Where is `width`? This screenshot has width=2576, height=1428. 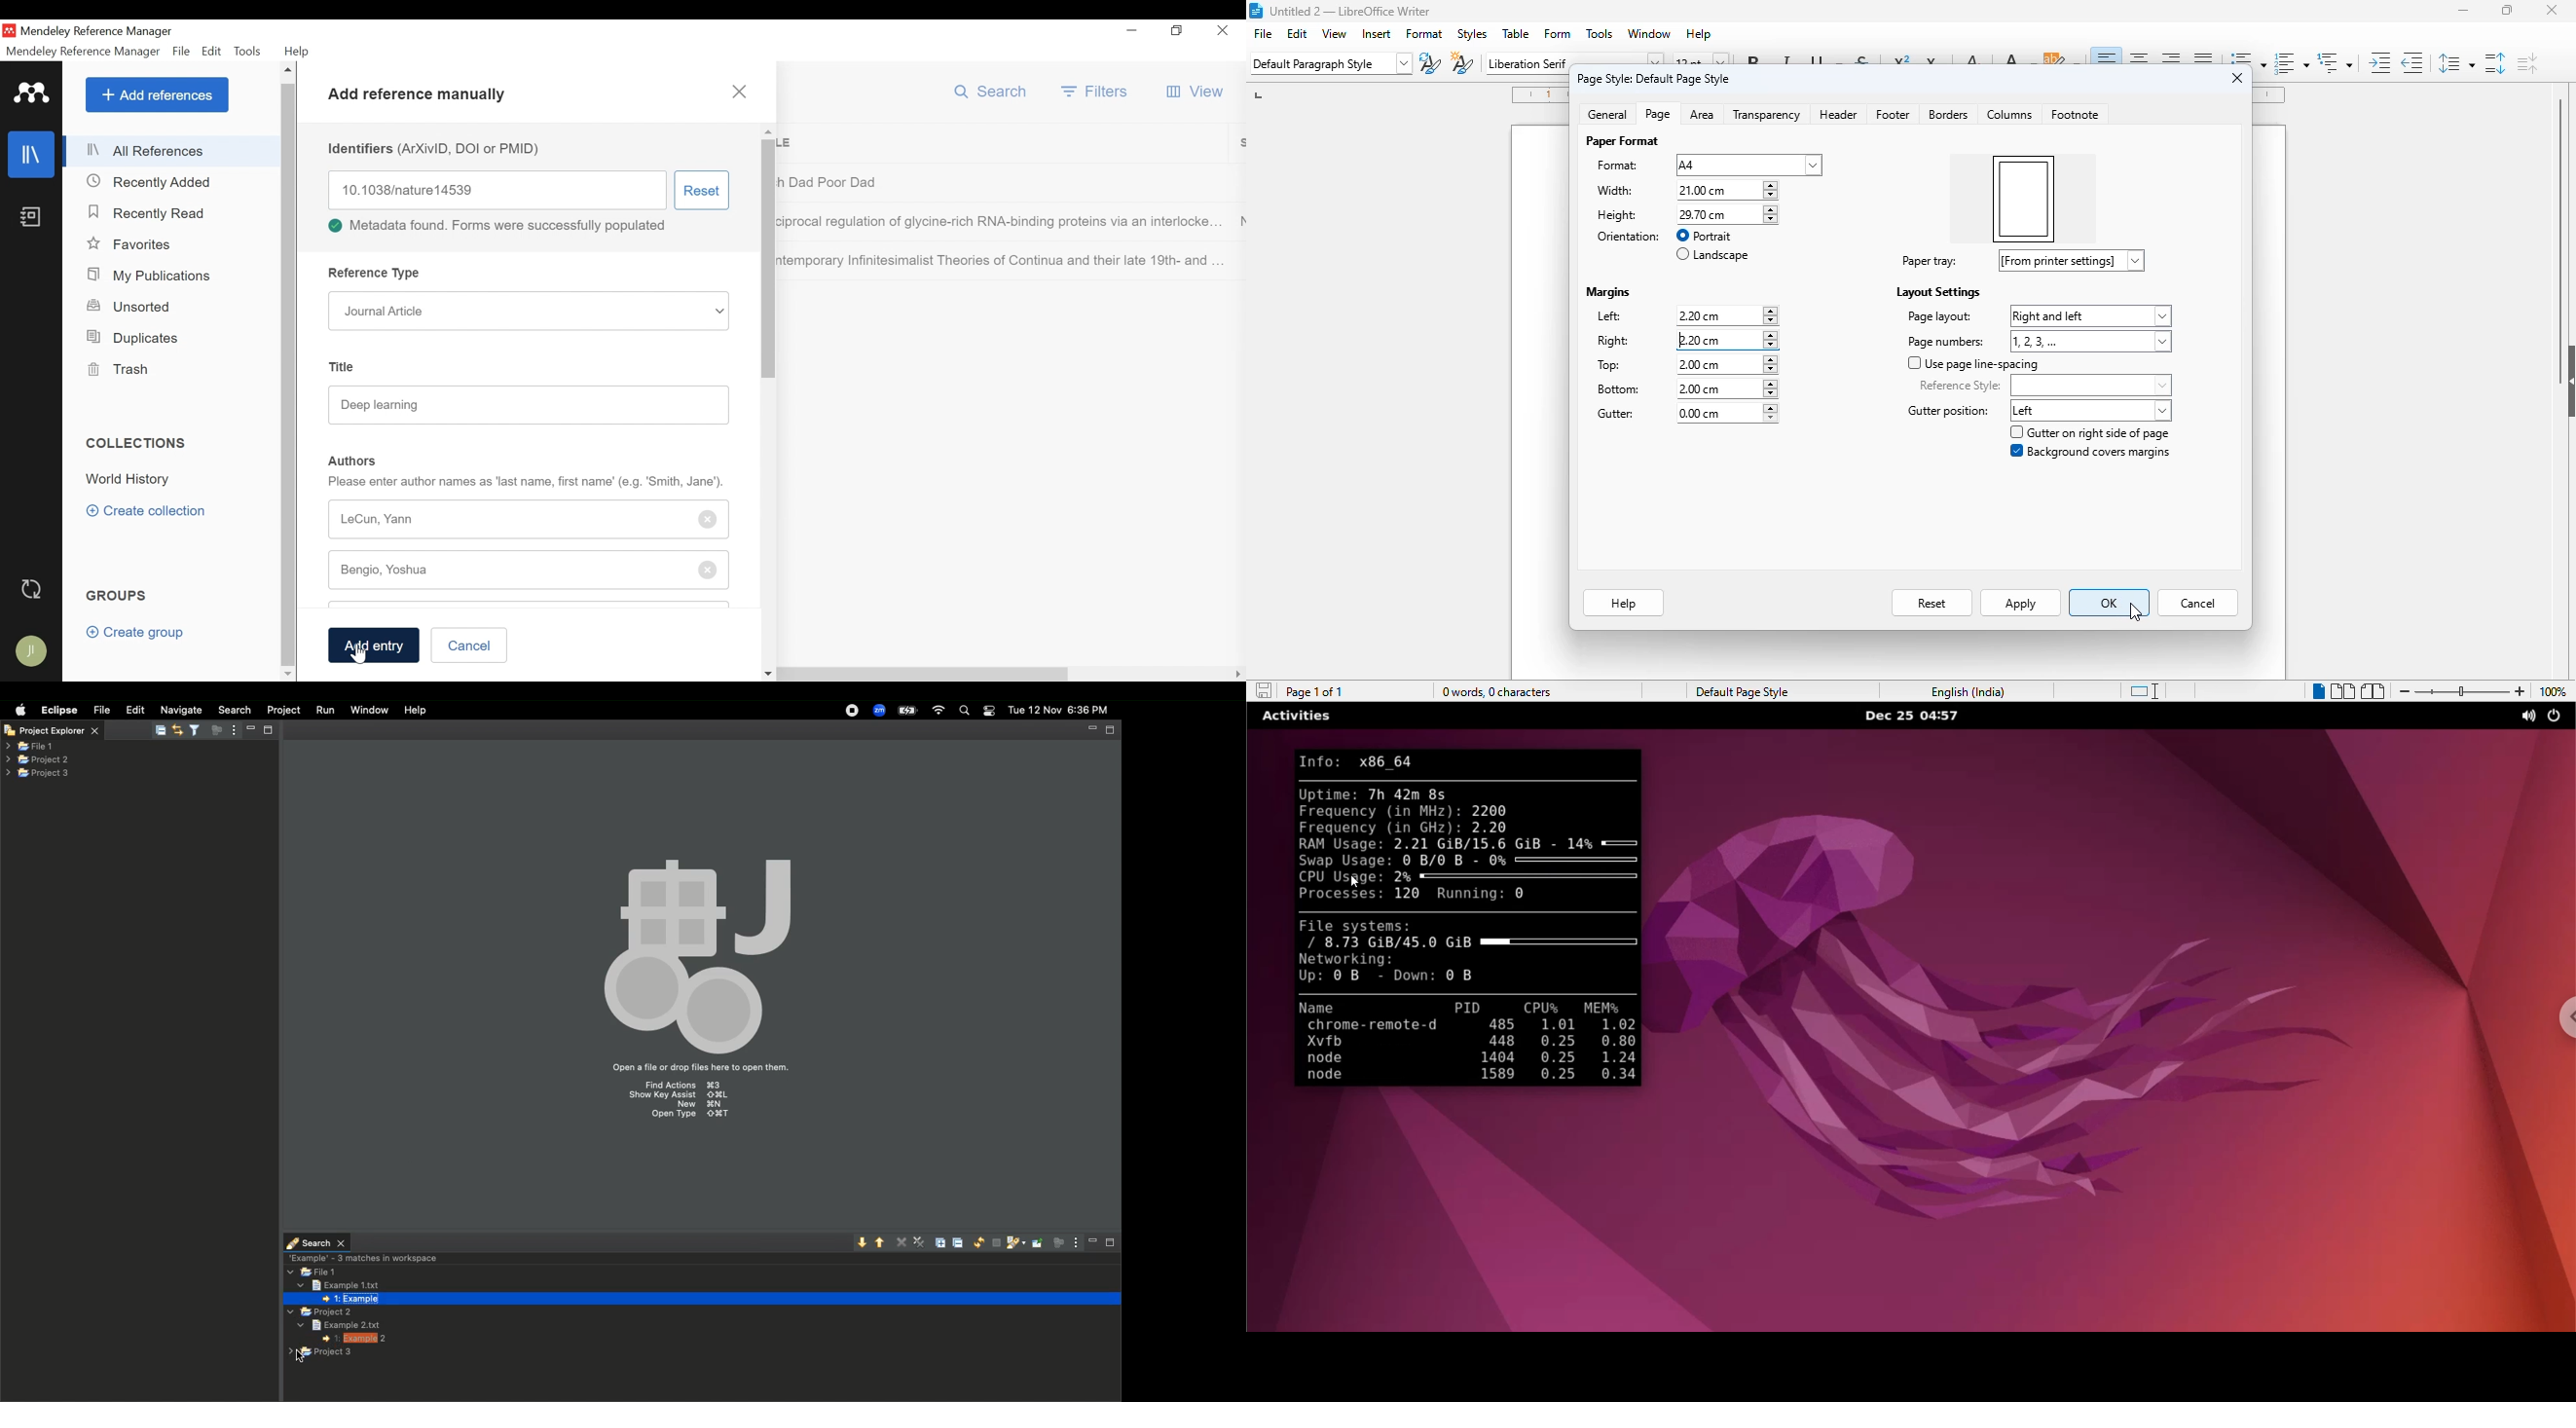
width is located at coordinates (1622, 190).